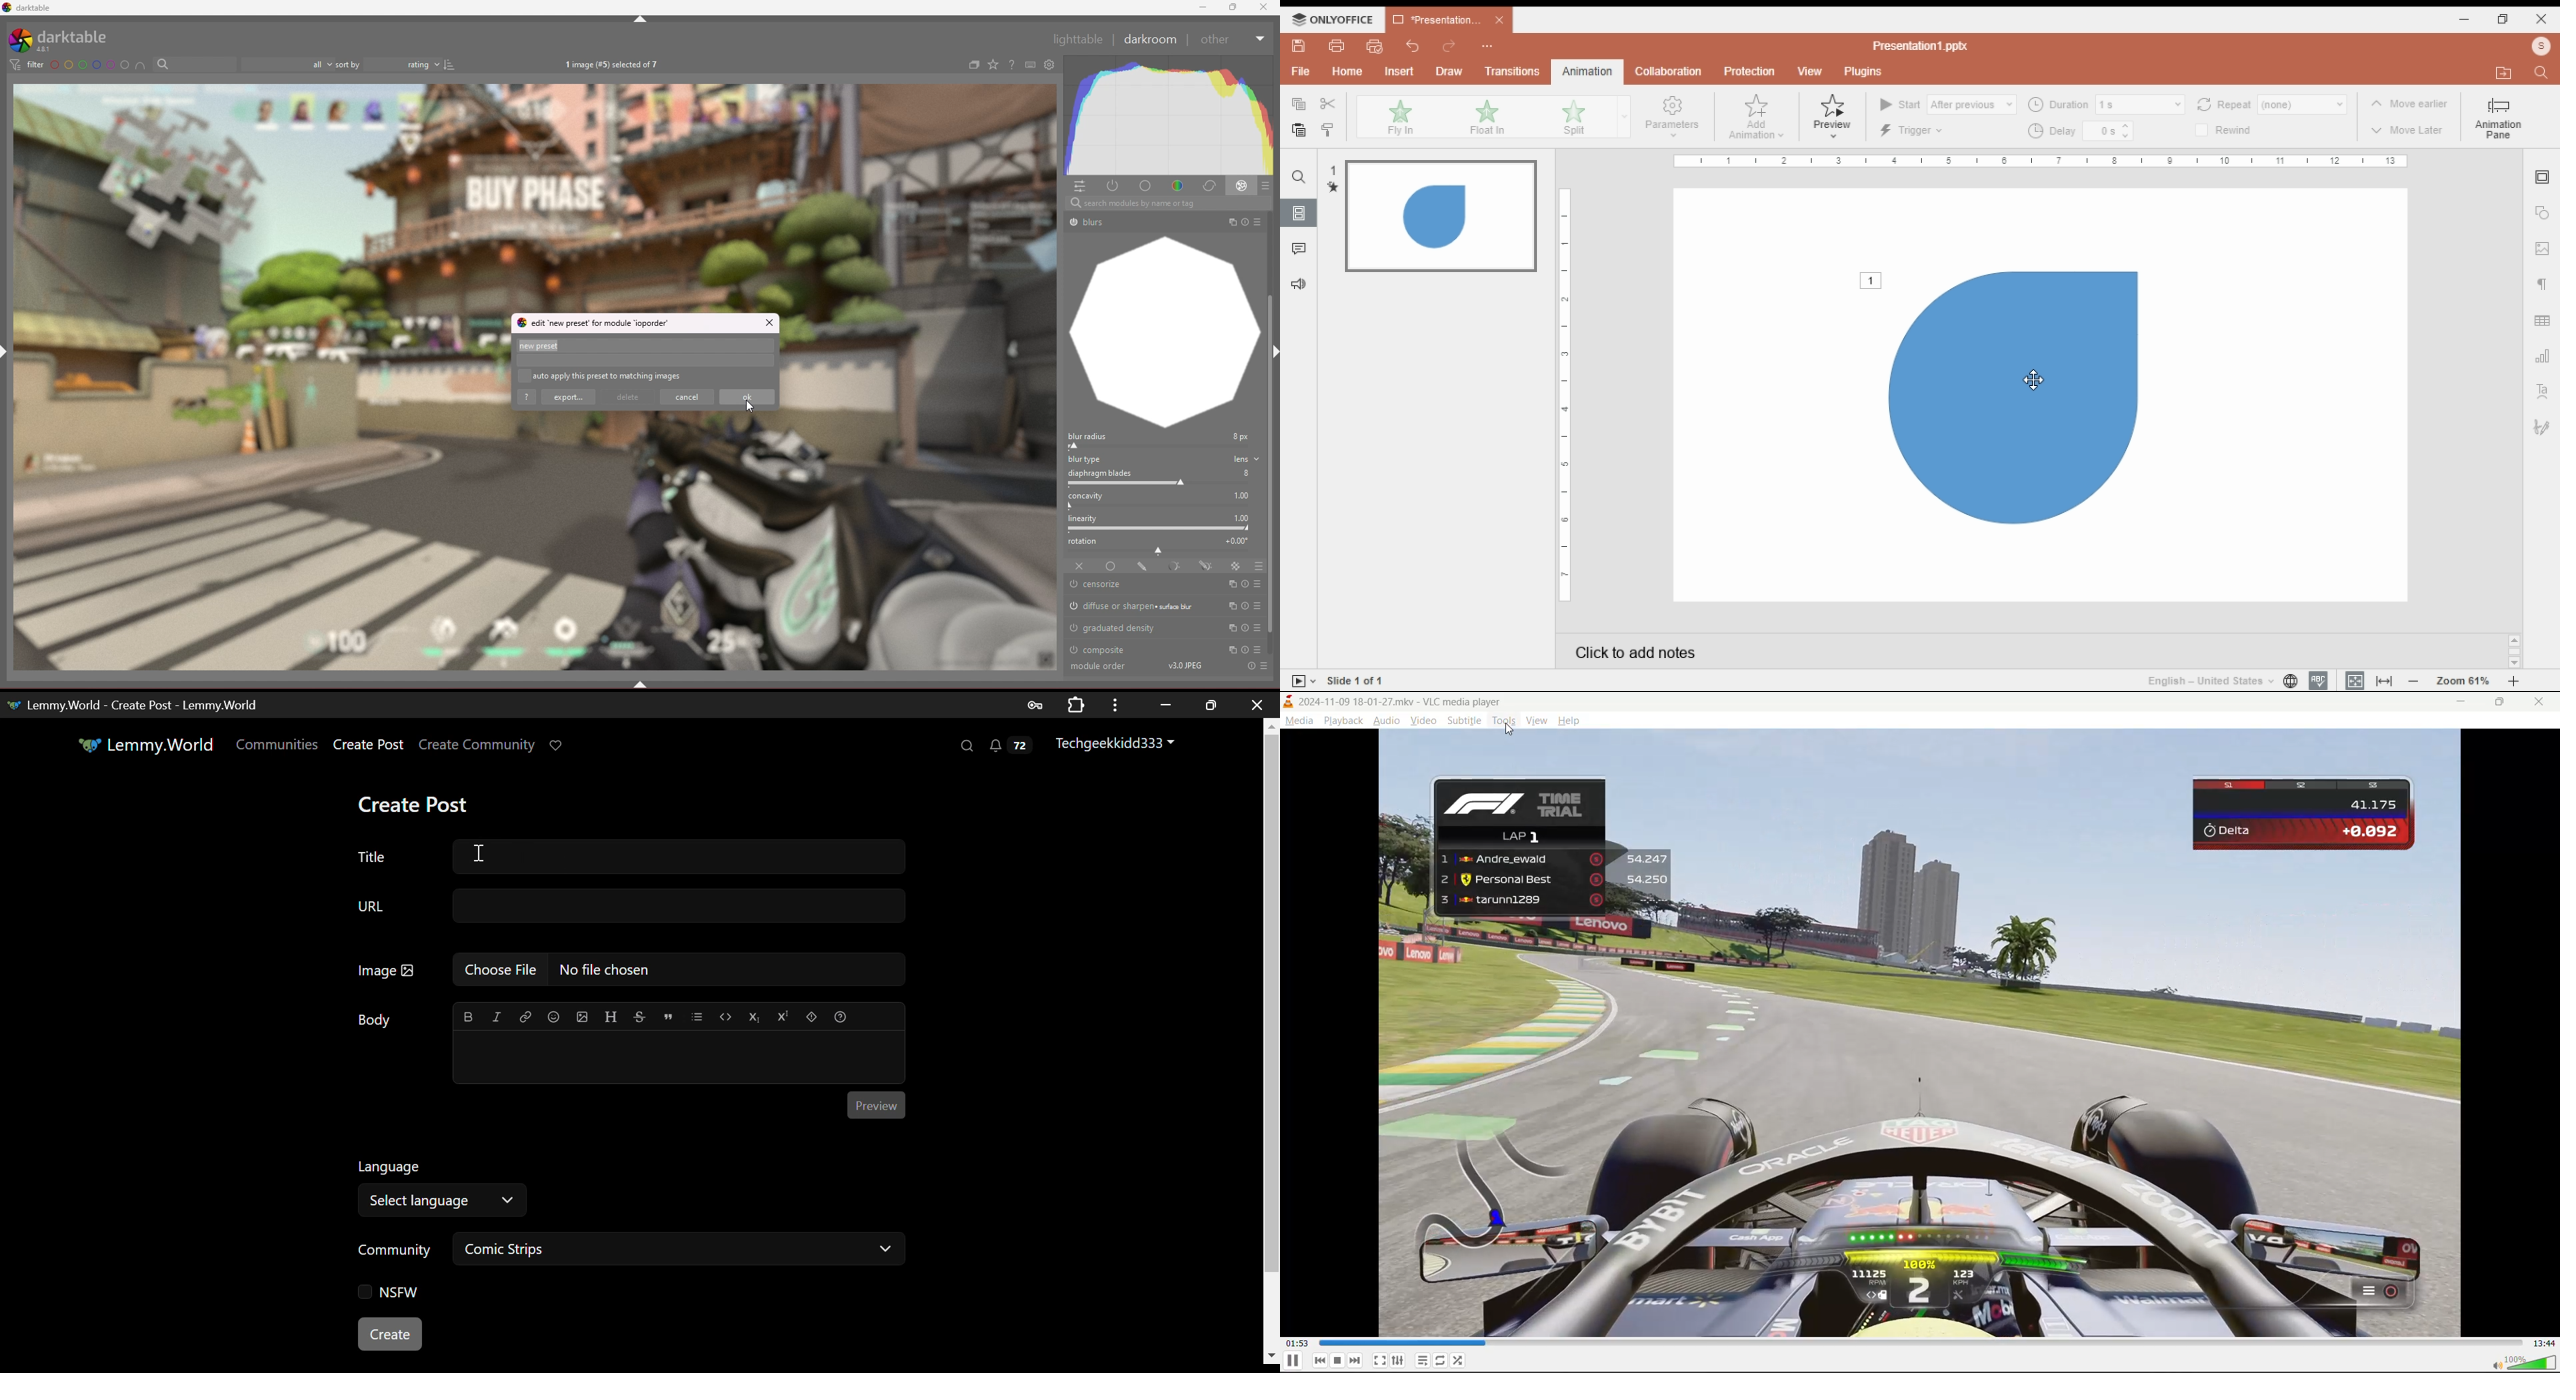 The image size is (2576, 1400). What do you see at coordinates (1301, 213) in the screenshot?
I see `slides` at bounding box center [1301, 213].